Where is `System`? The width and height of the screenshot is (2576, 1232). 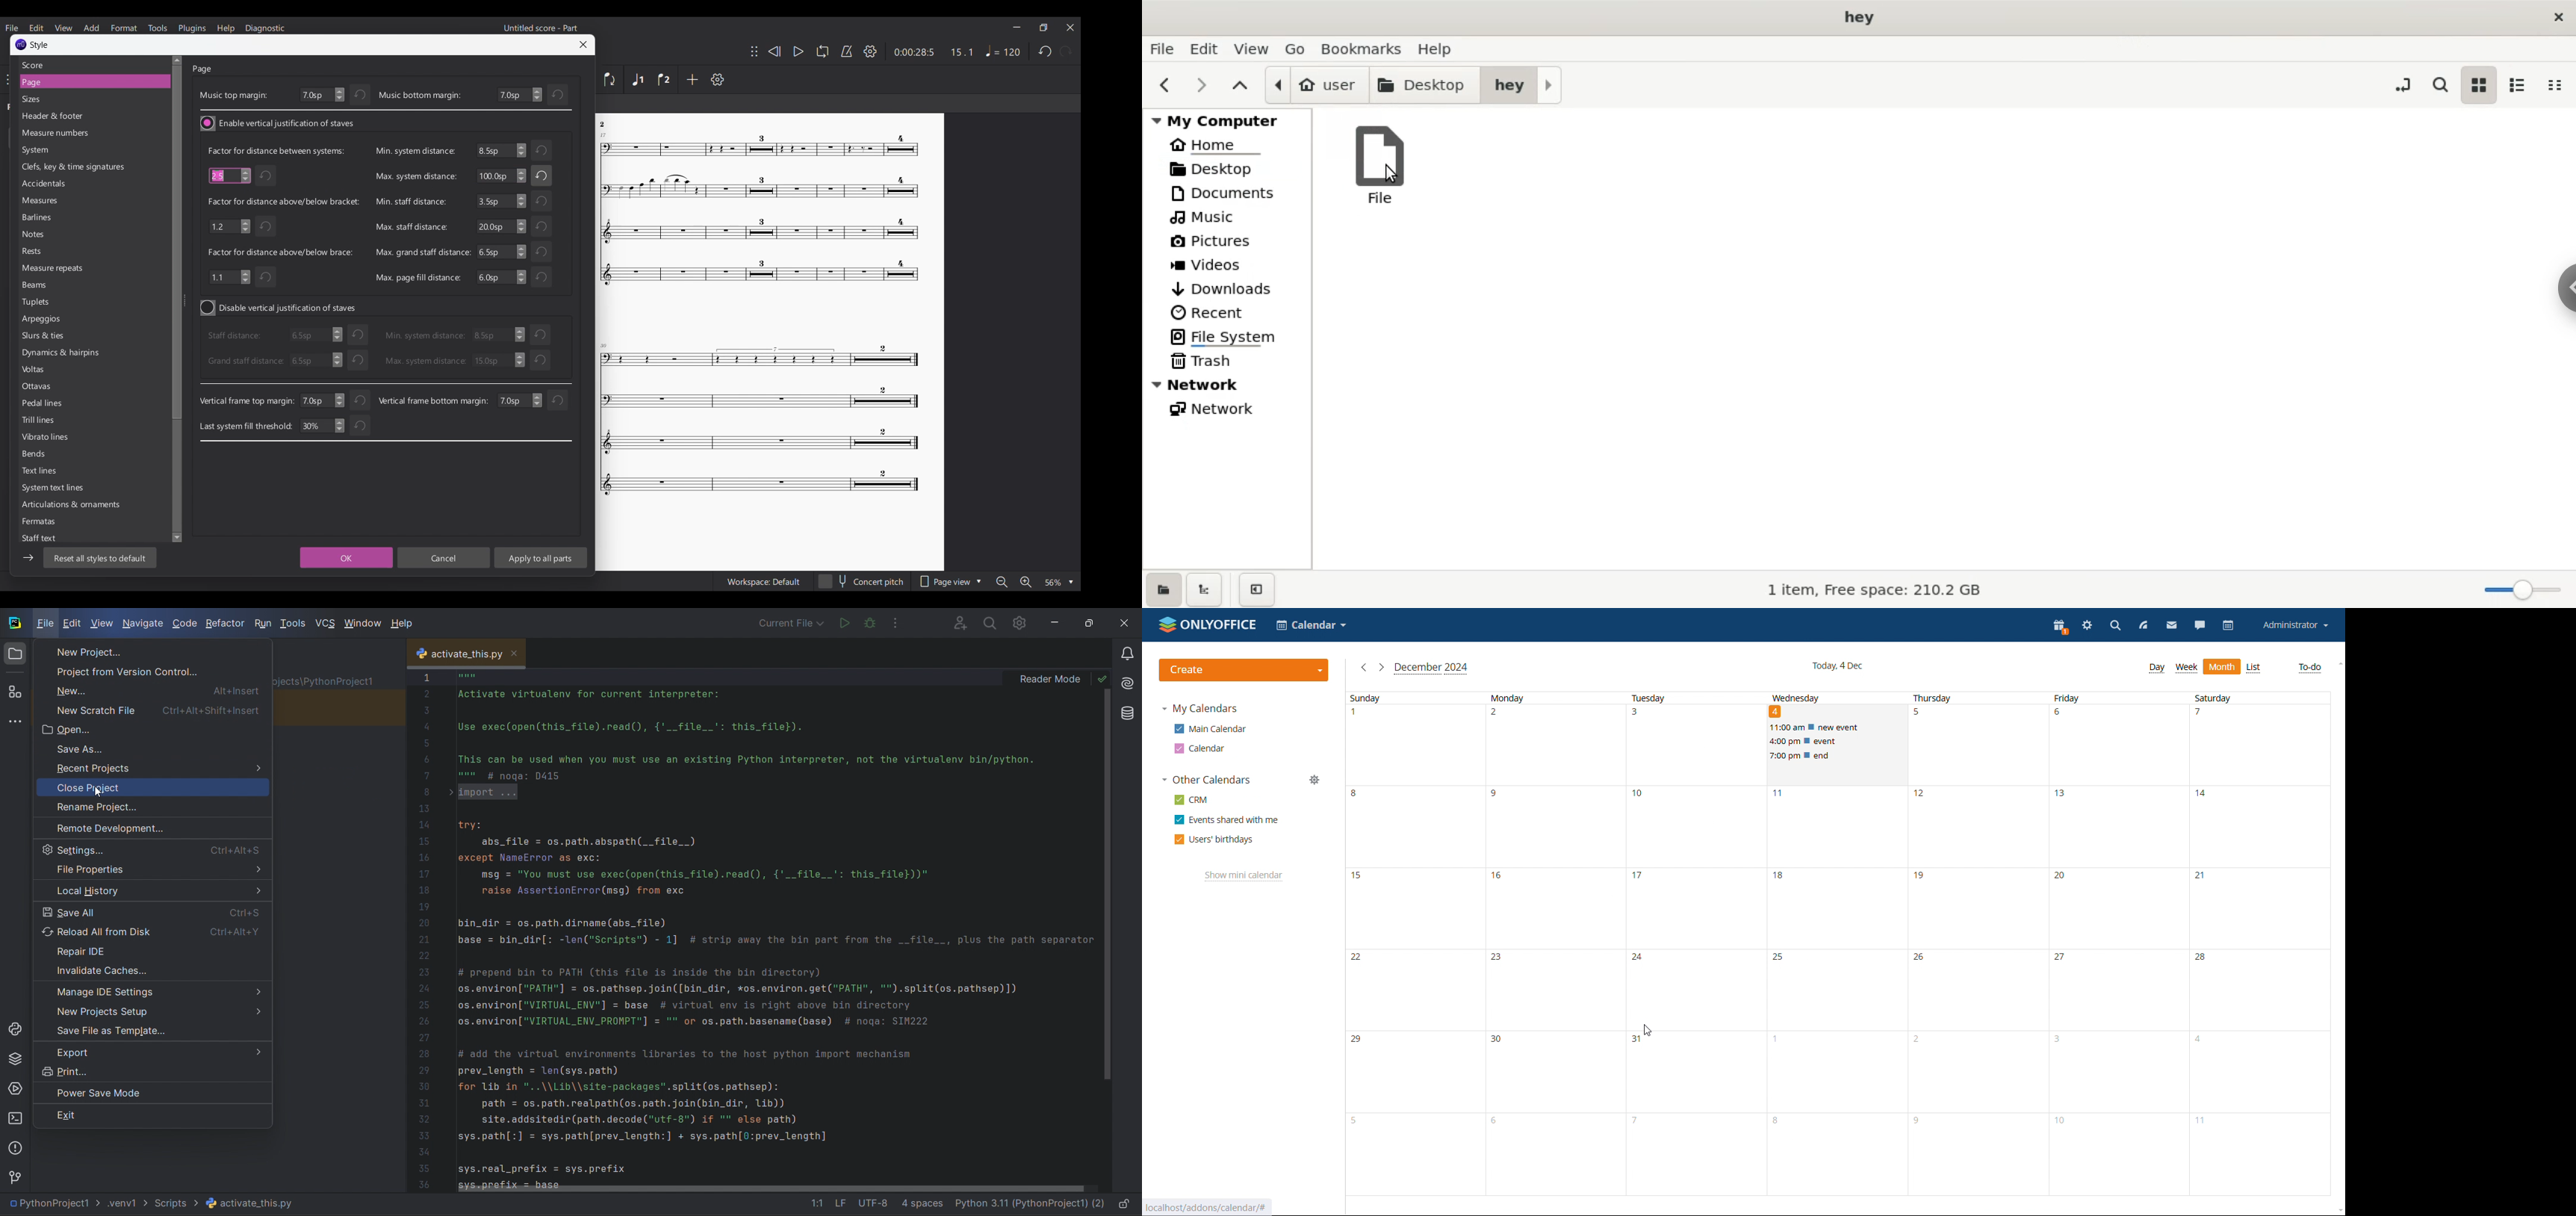
System is located at coordinates (74, 150).